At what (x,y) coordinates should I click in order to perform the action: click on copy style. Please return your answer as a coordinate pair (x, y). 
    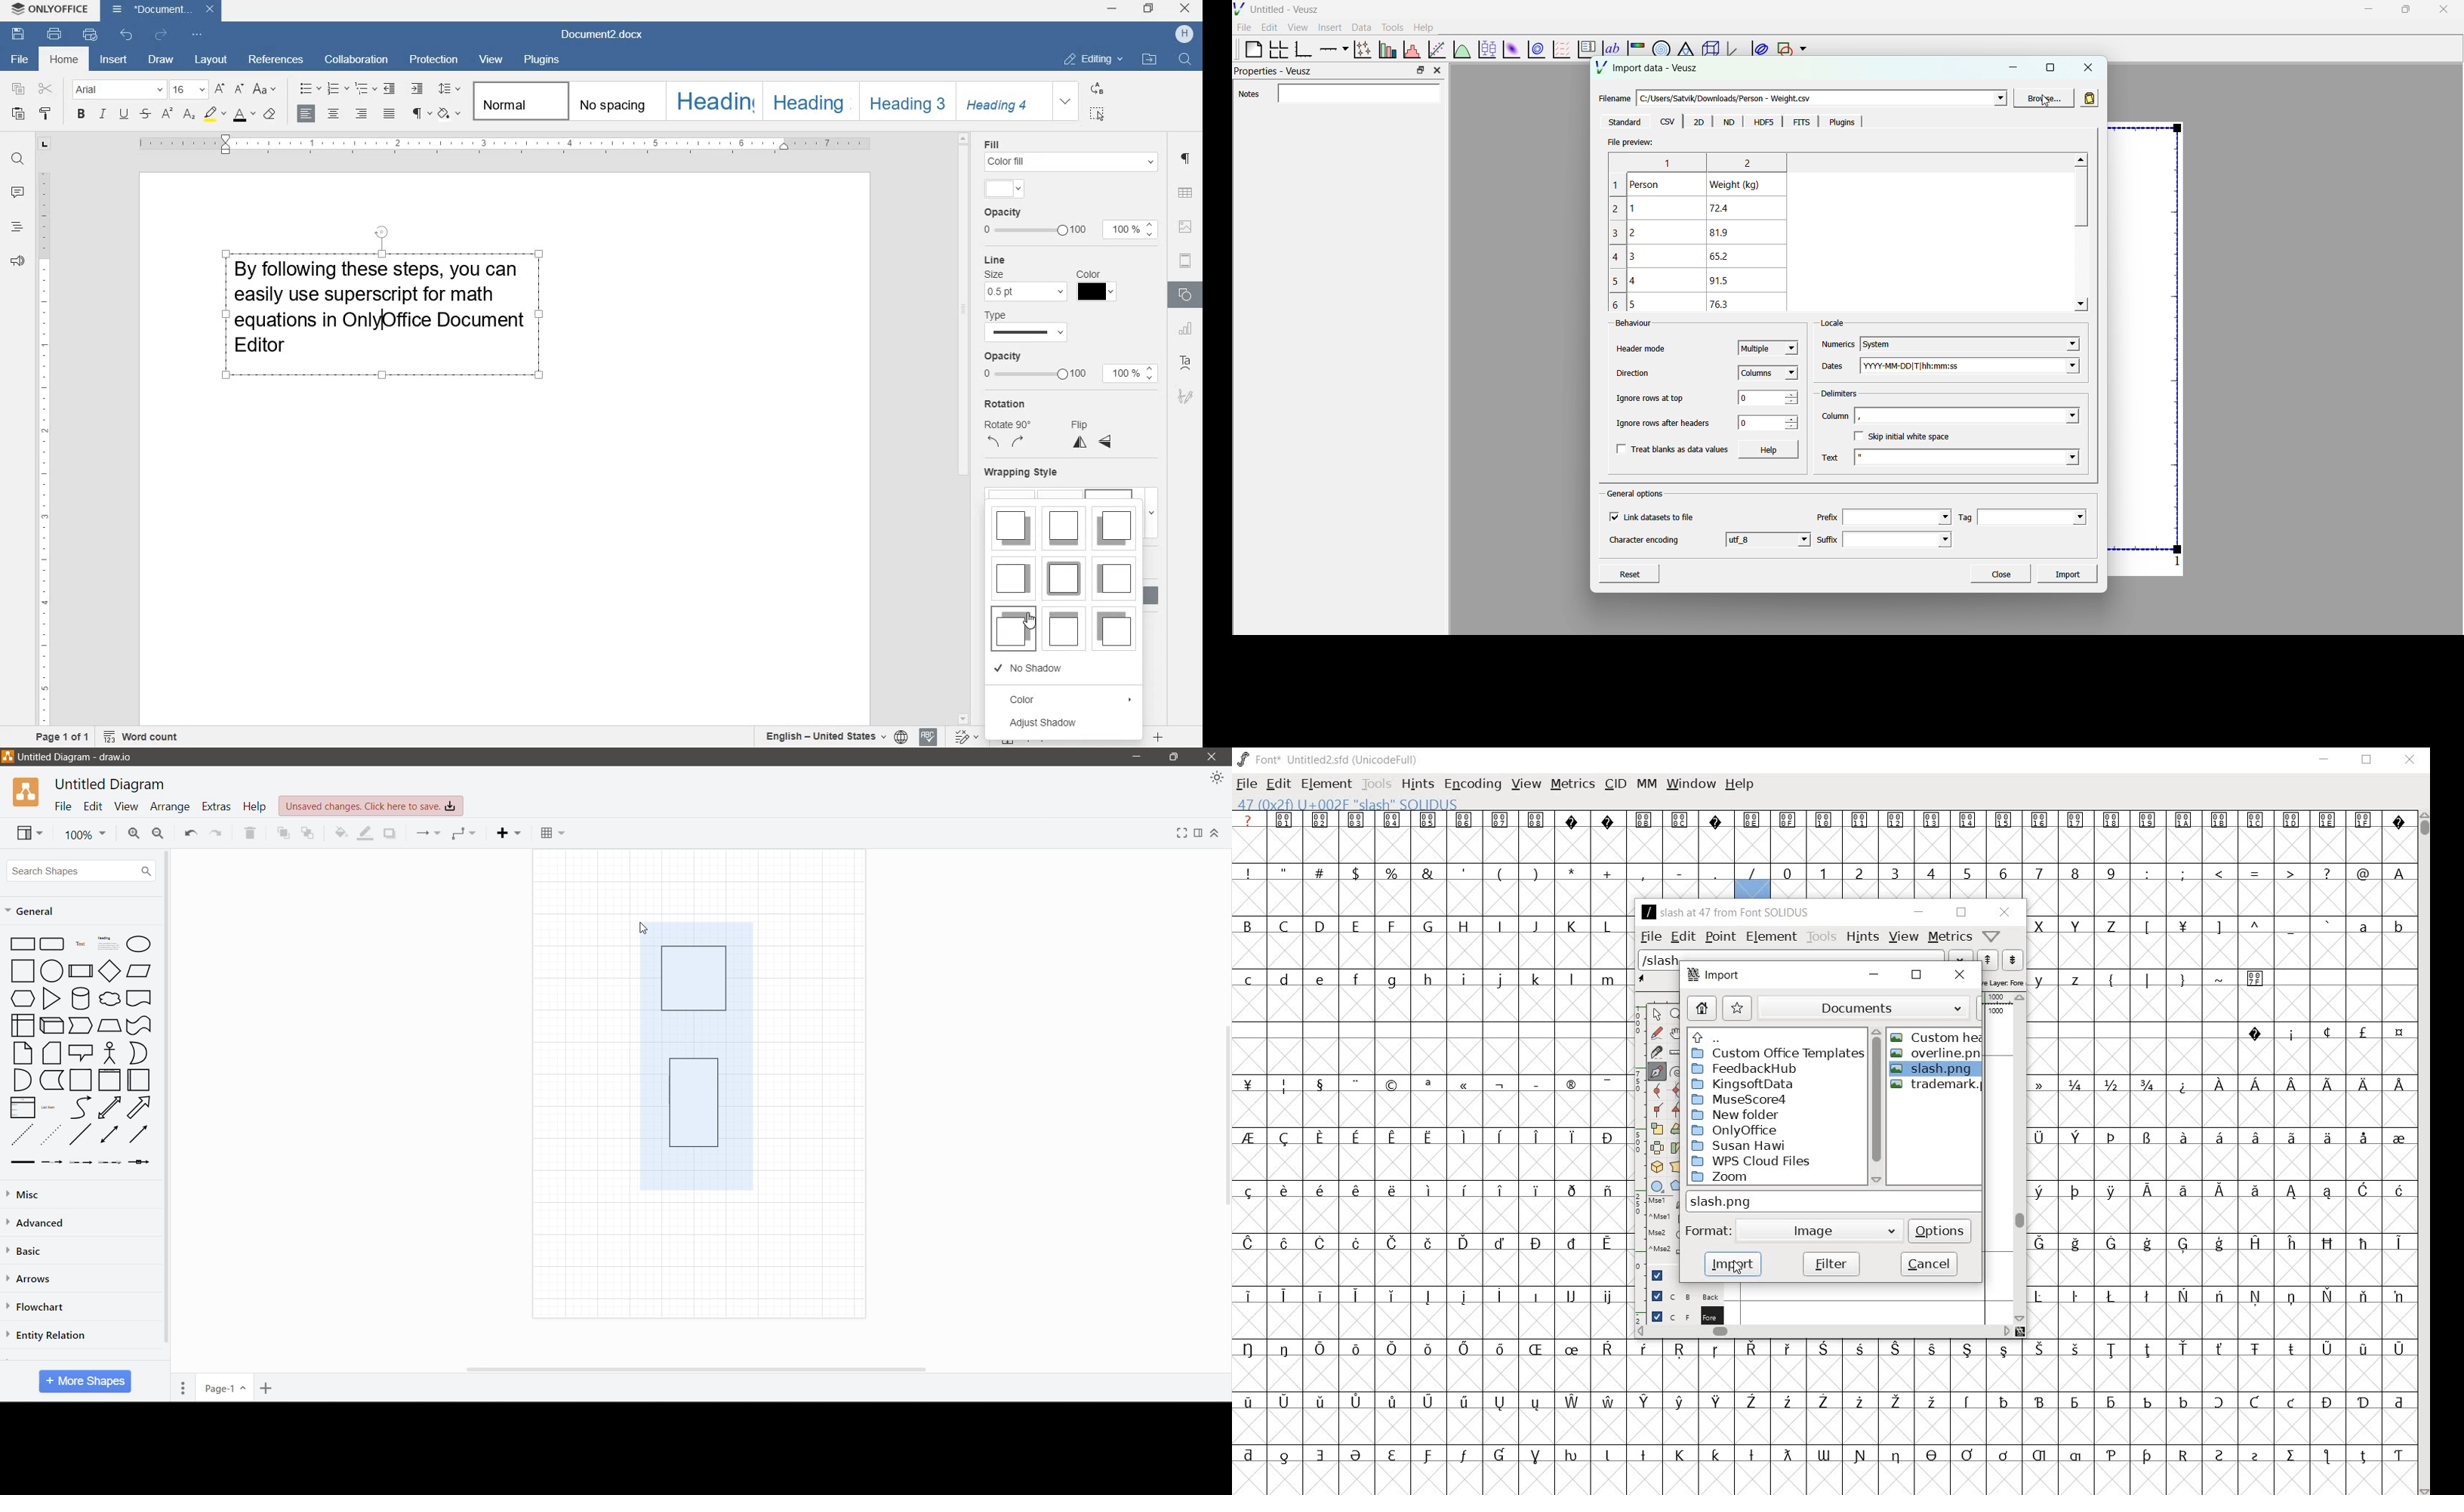
    Looking at the image, I should click on (46, 114).